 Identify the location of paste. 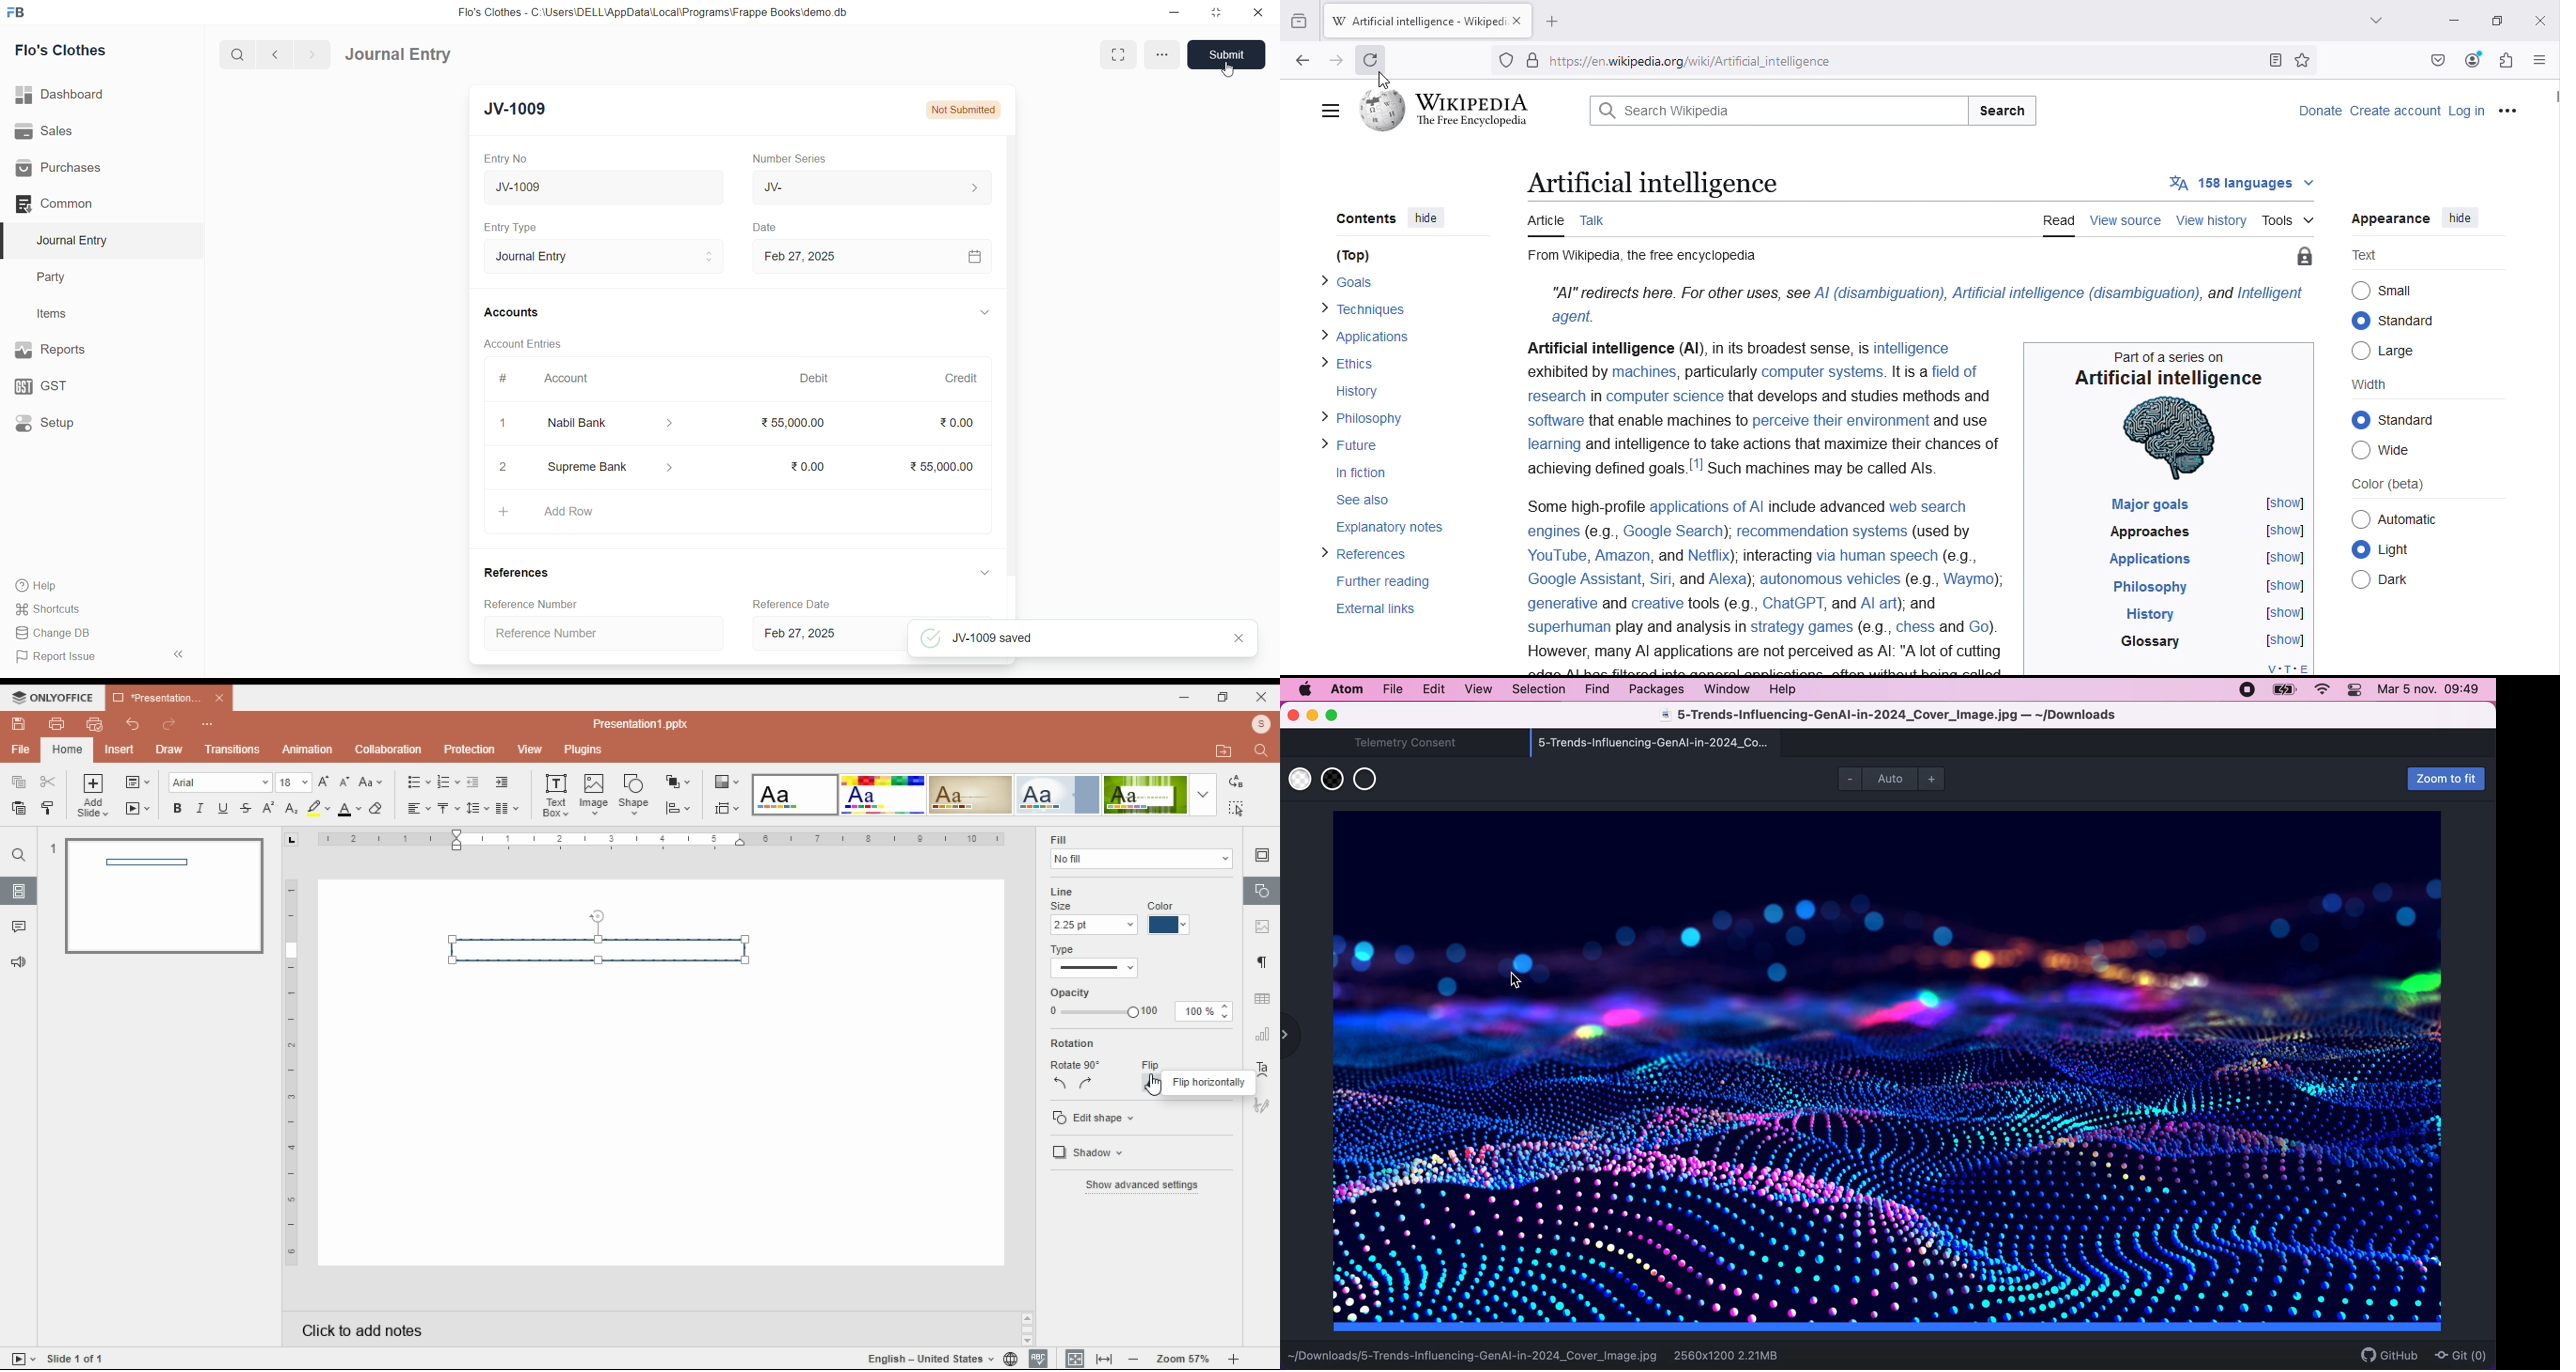
(20, 807).